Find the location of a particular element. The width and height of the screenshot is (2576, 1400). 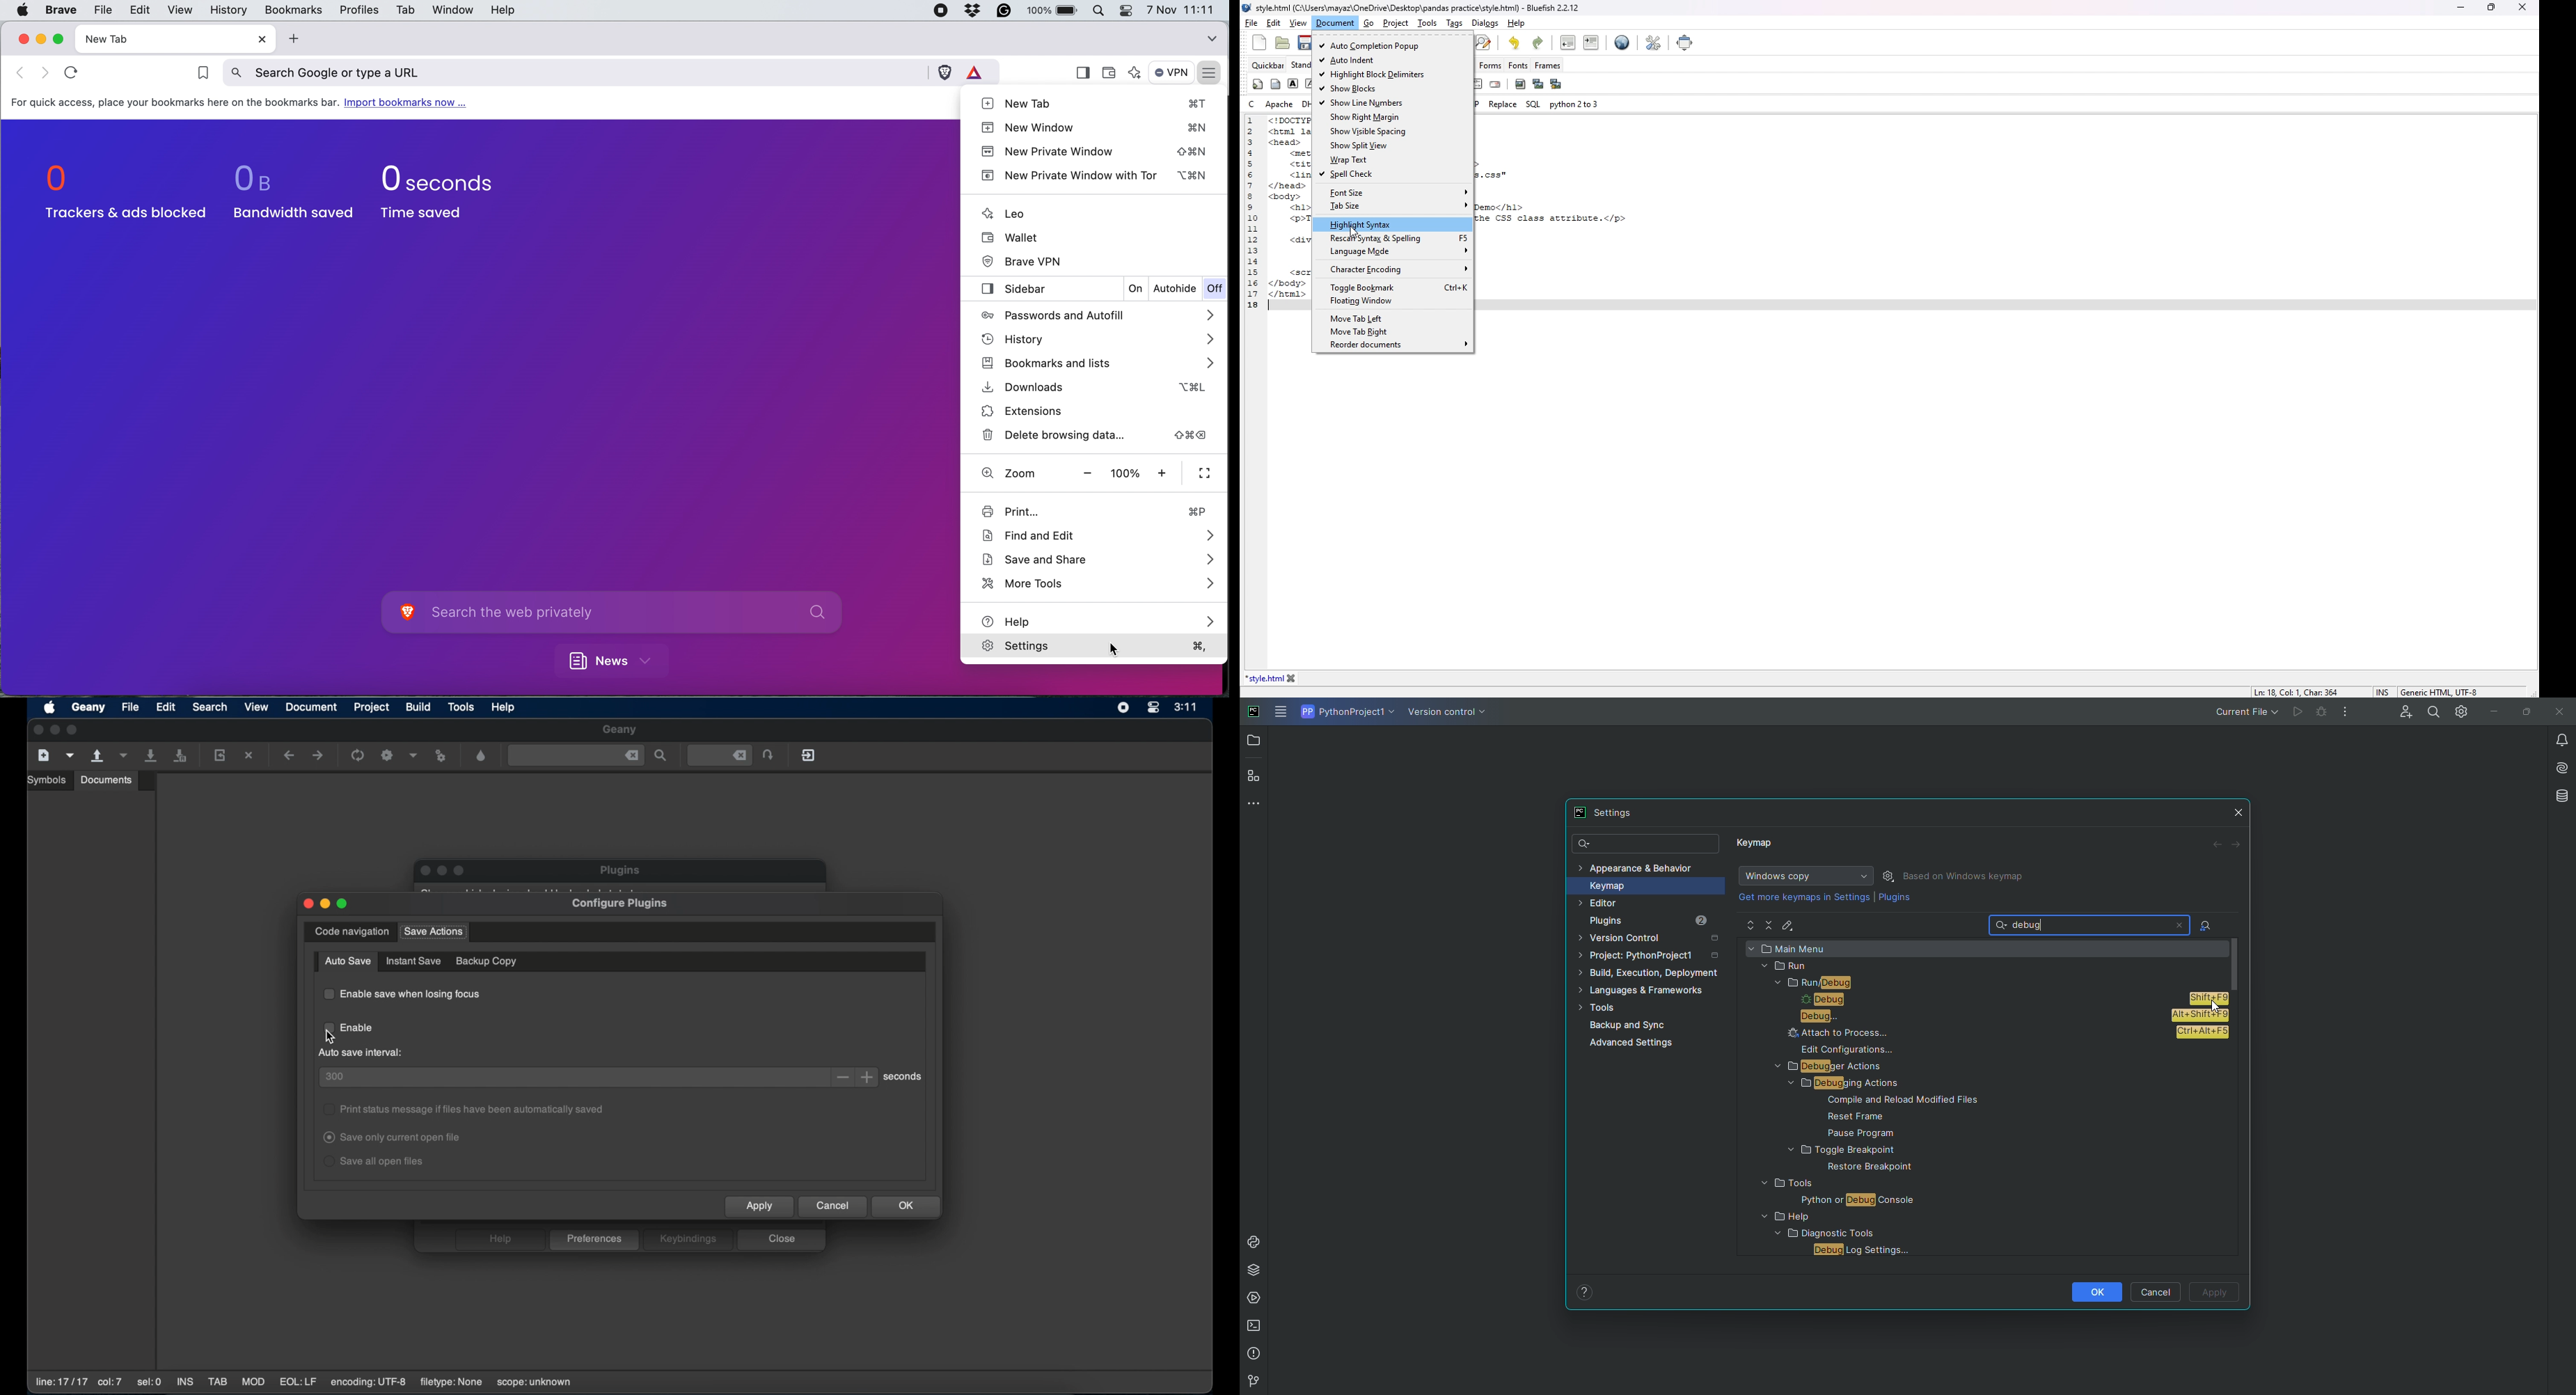

vpn is located at coordinates (1172, 72).